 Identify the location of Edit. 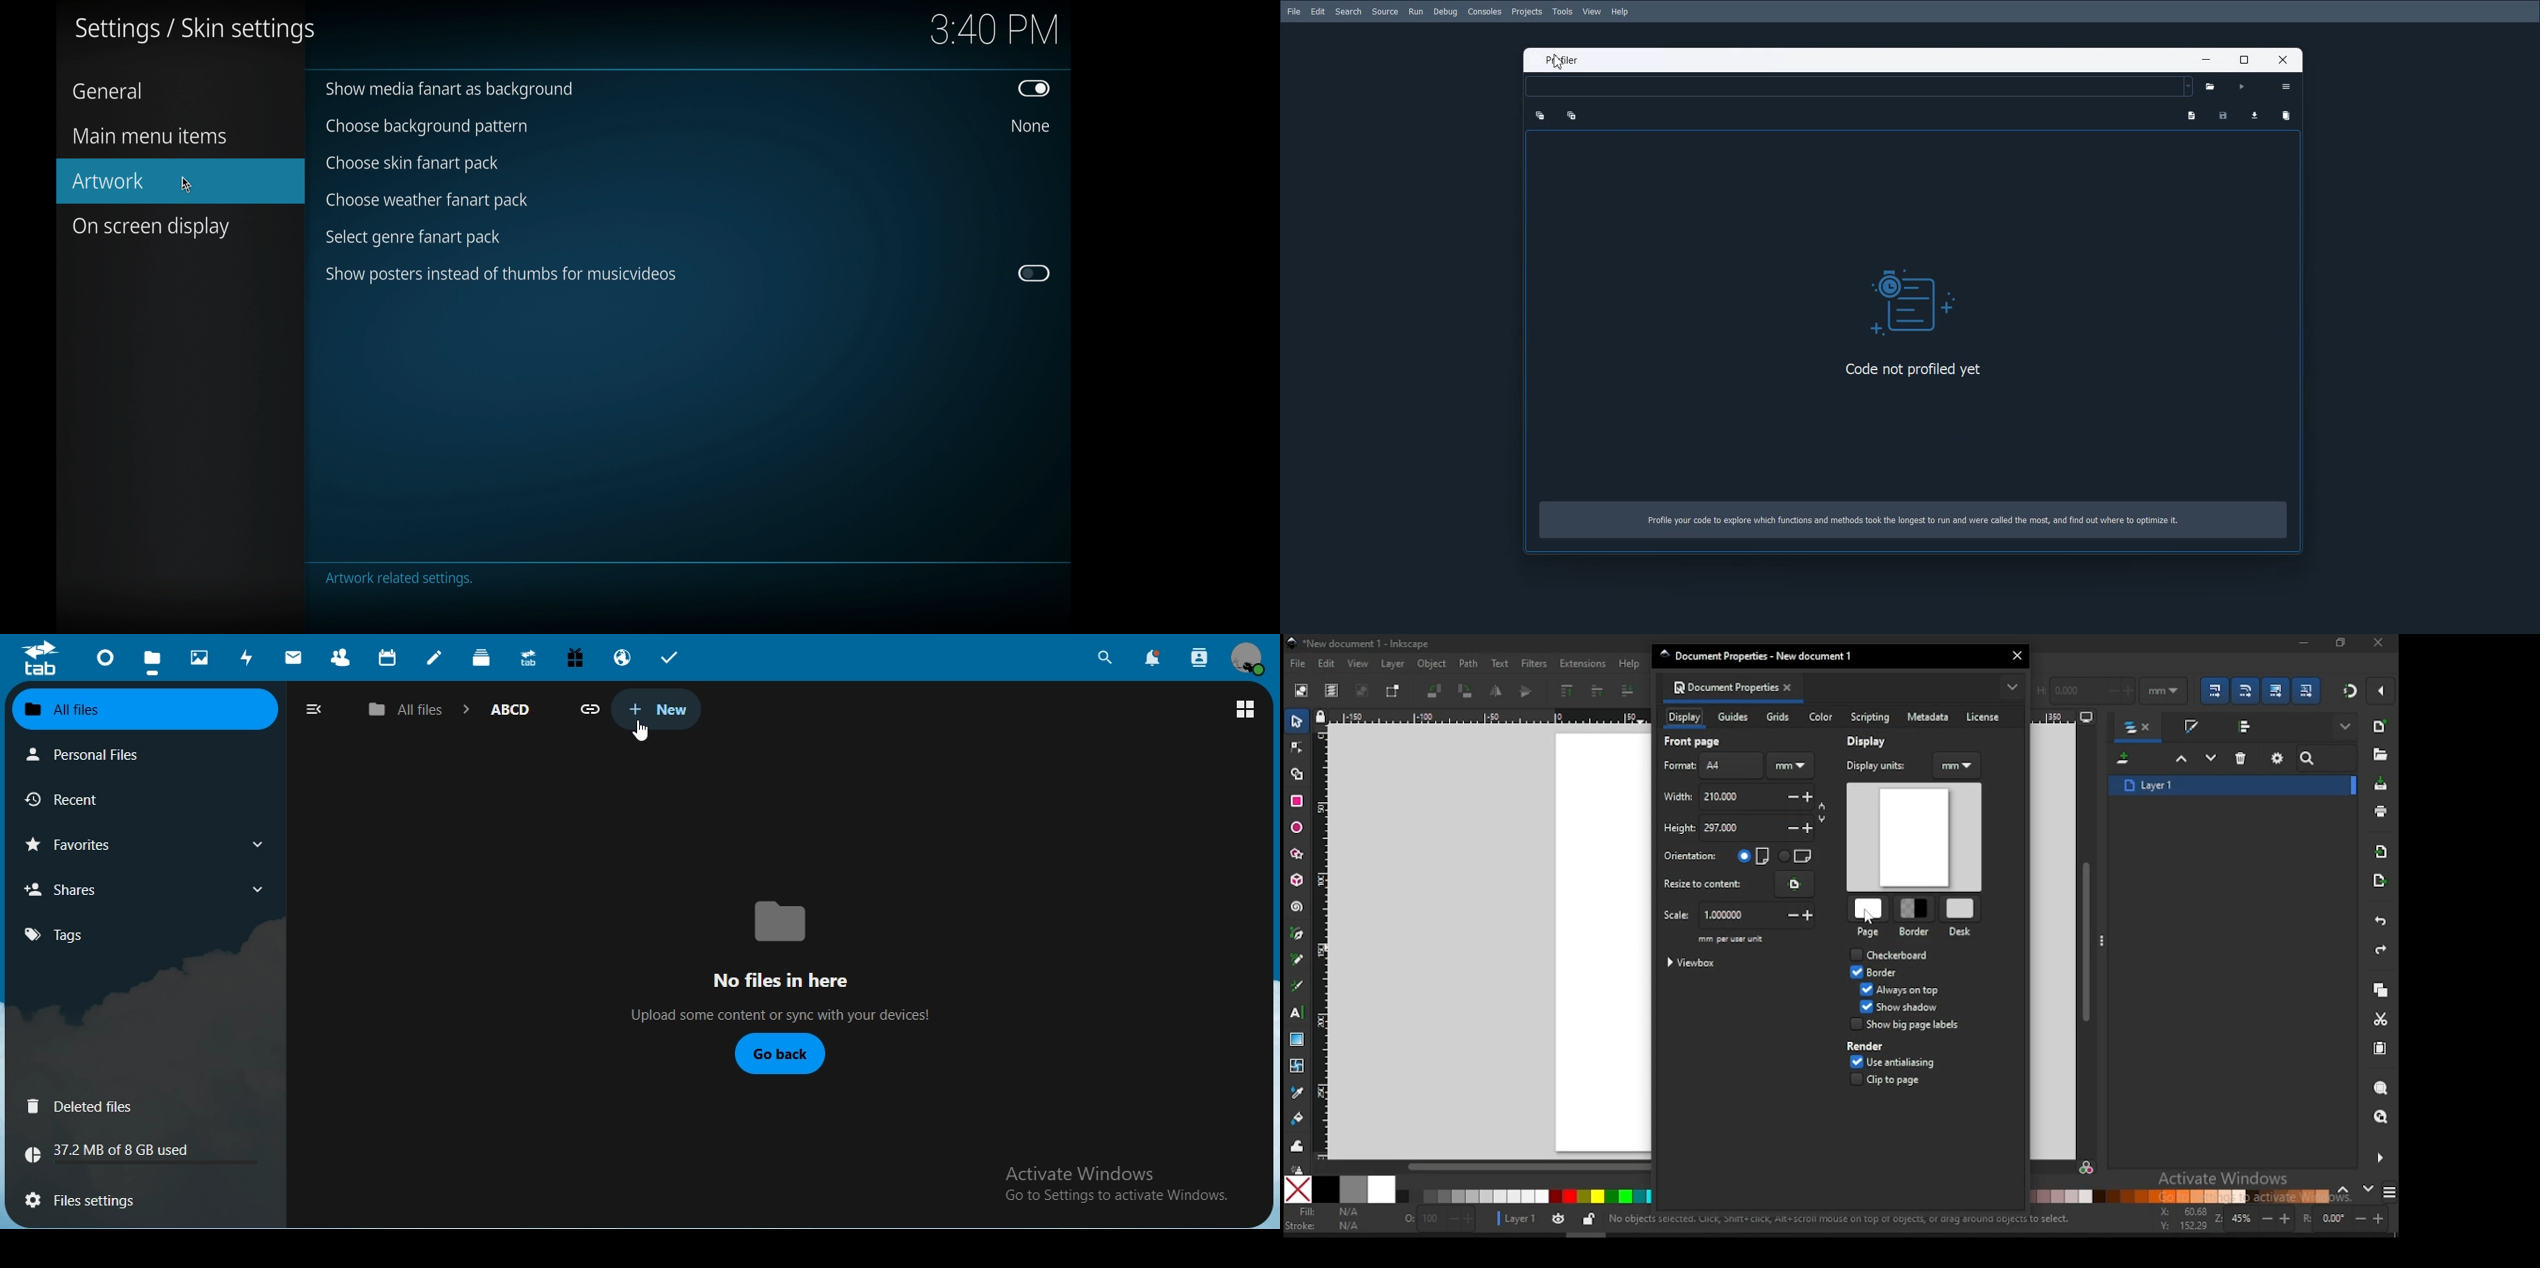
(1318, 11).